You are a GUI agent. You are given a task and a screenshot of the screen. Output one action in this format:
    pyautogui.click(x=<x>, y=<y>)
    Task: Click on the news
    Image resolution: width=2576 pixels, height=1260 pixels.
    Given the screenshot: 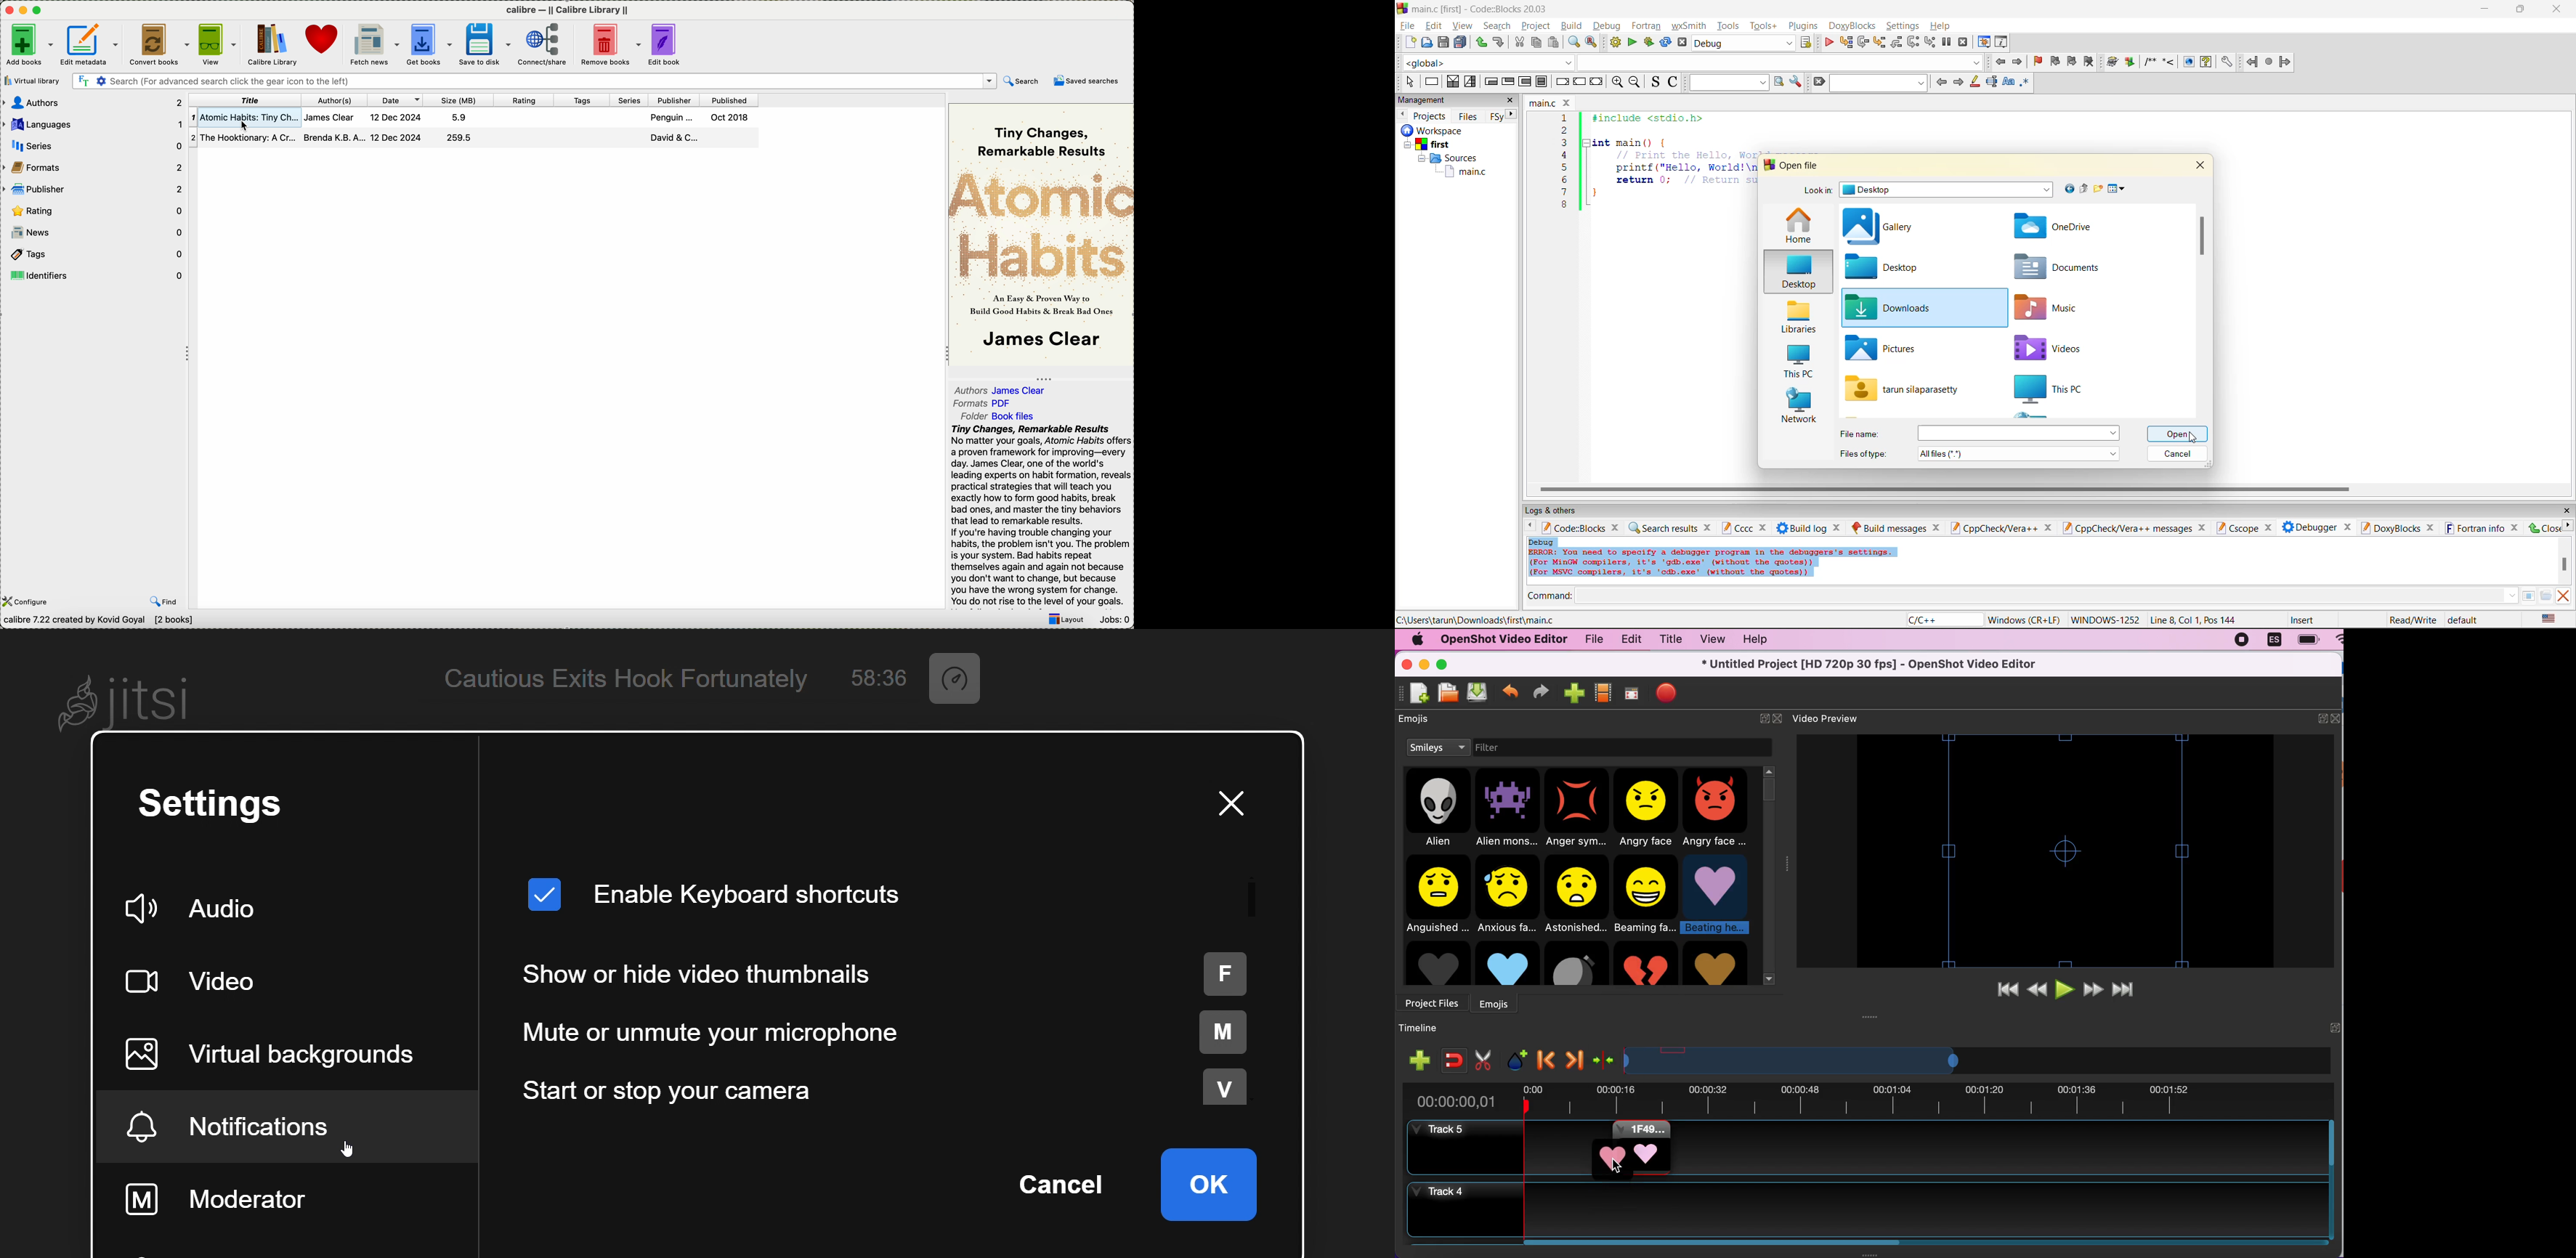 What is the action you would take?
    pyautogui.click(x=98, y=232)
    